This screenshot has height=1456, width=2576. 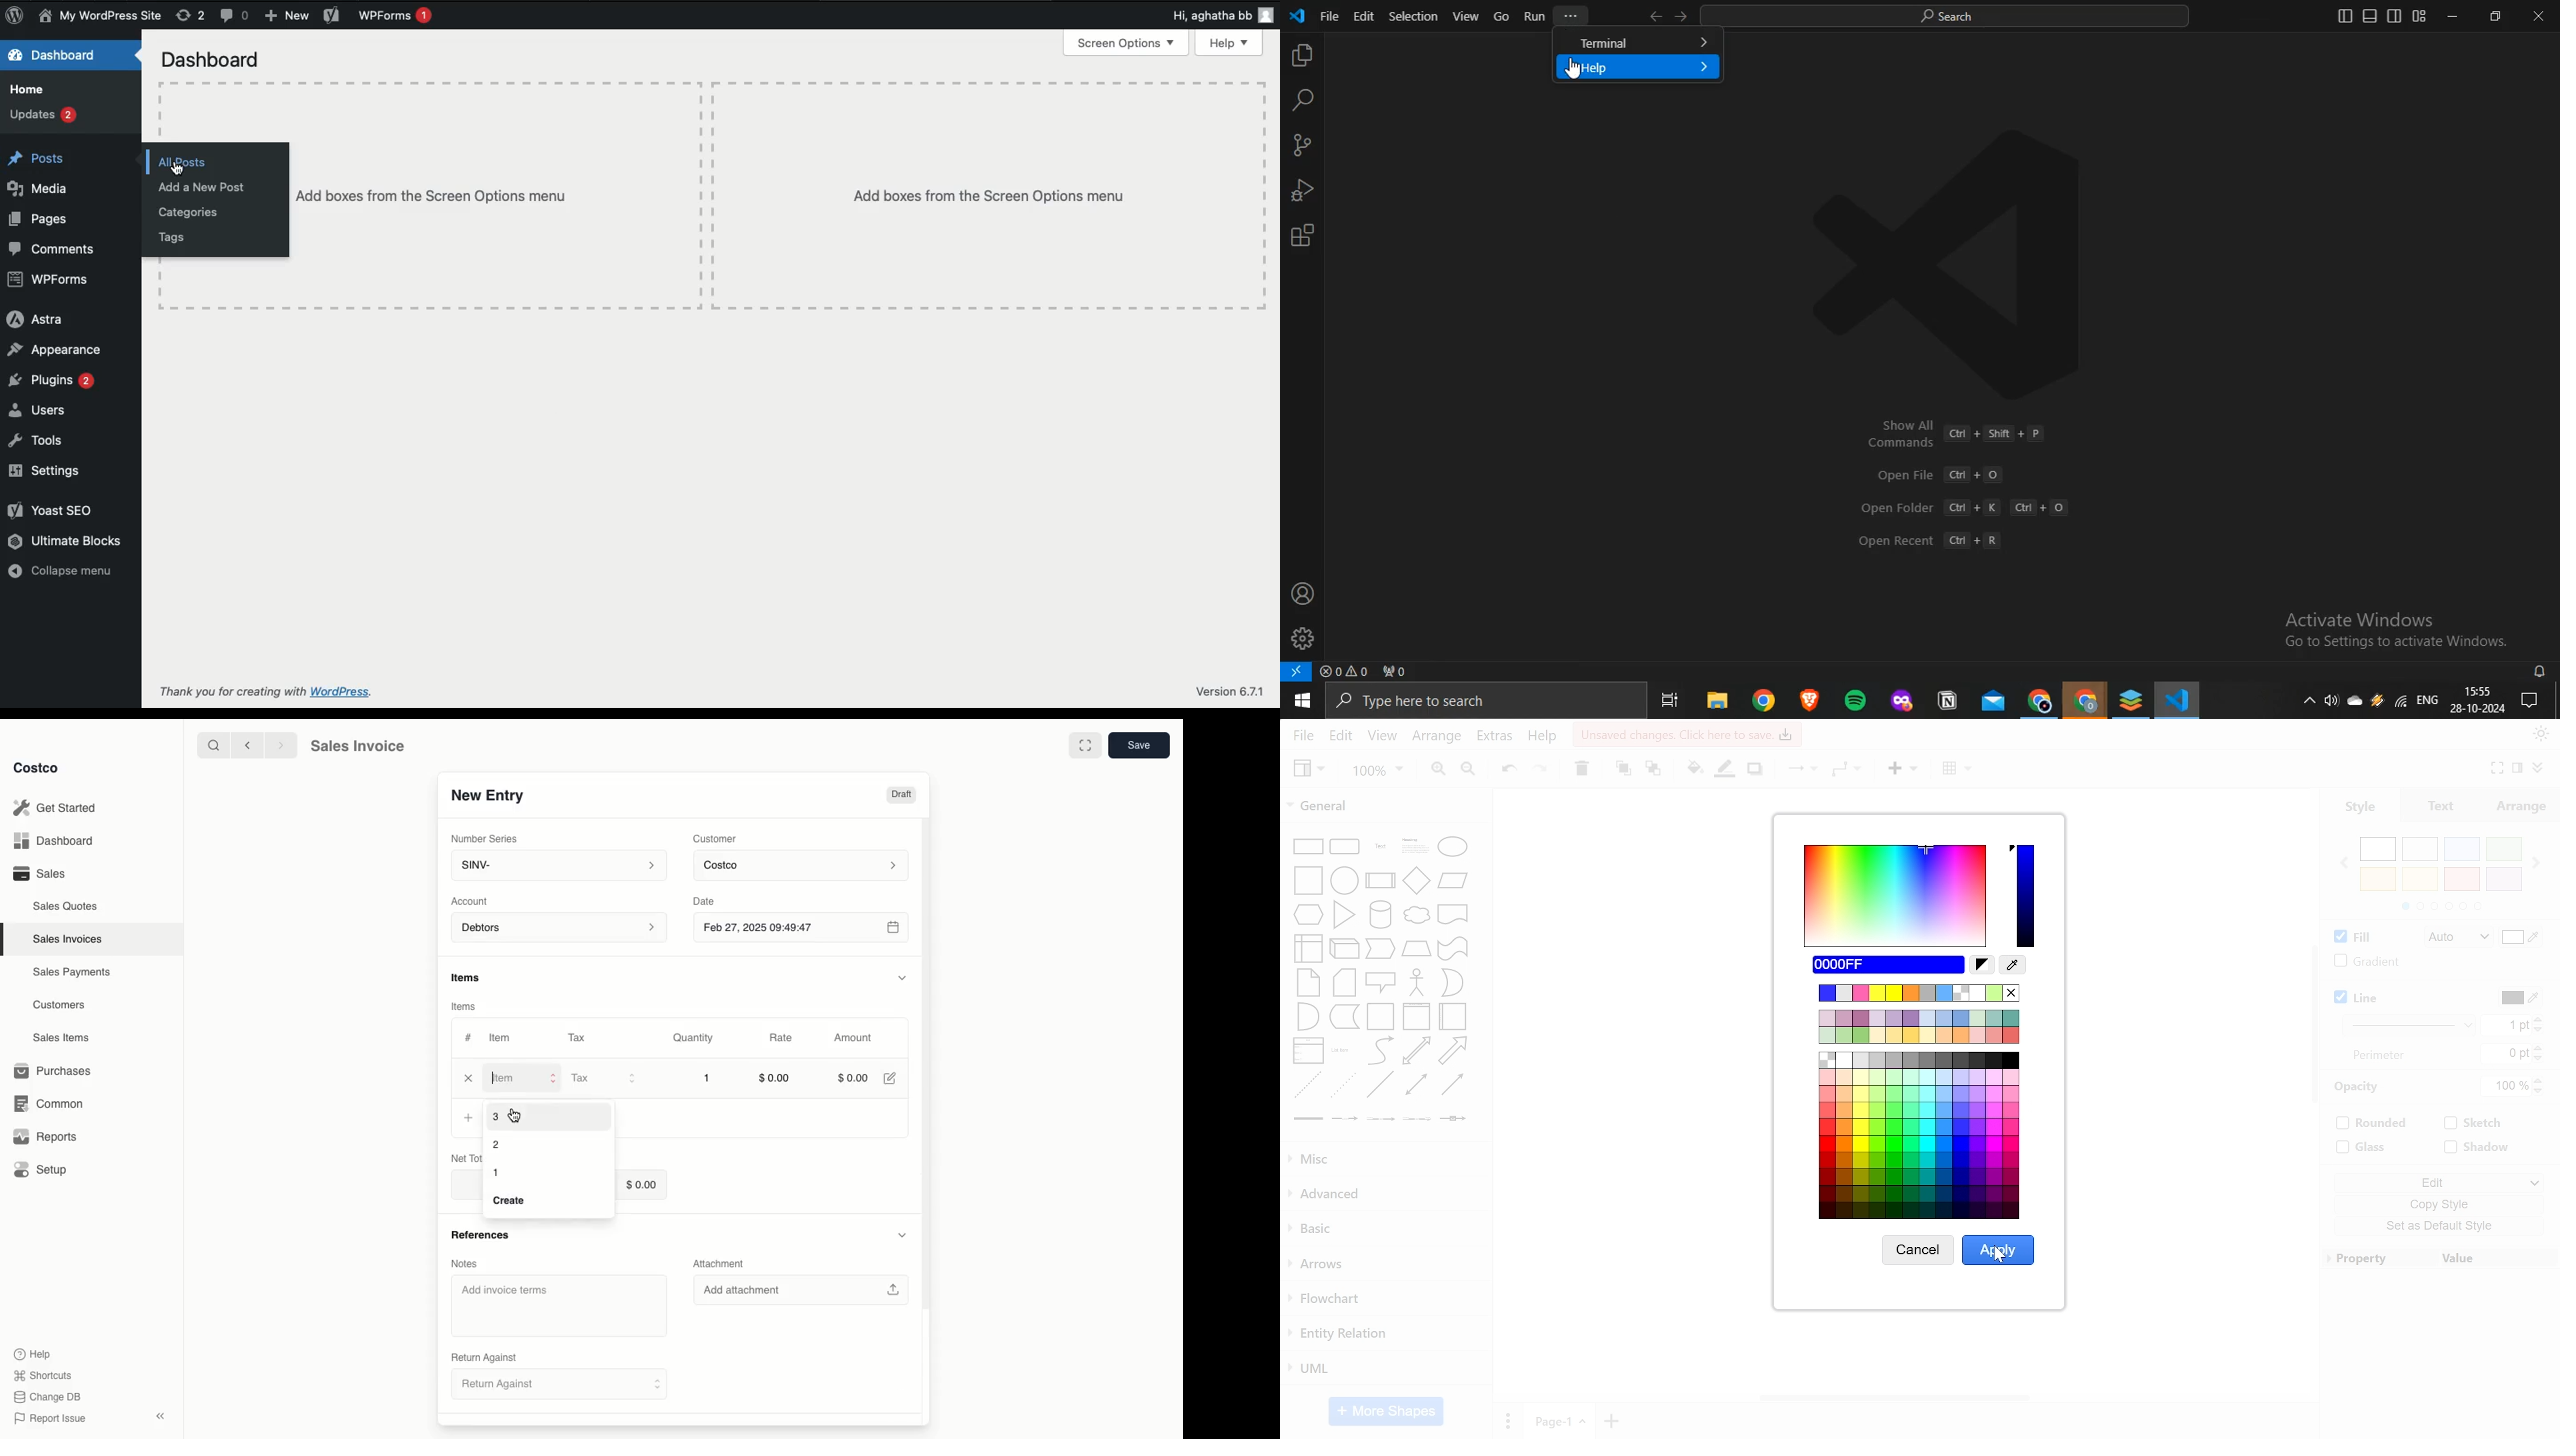 What do you see at coordinates (244, 744) in the screenshot?
I see `backward` at bounding box center [244, 744].